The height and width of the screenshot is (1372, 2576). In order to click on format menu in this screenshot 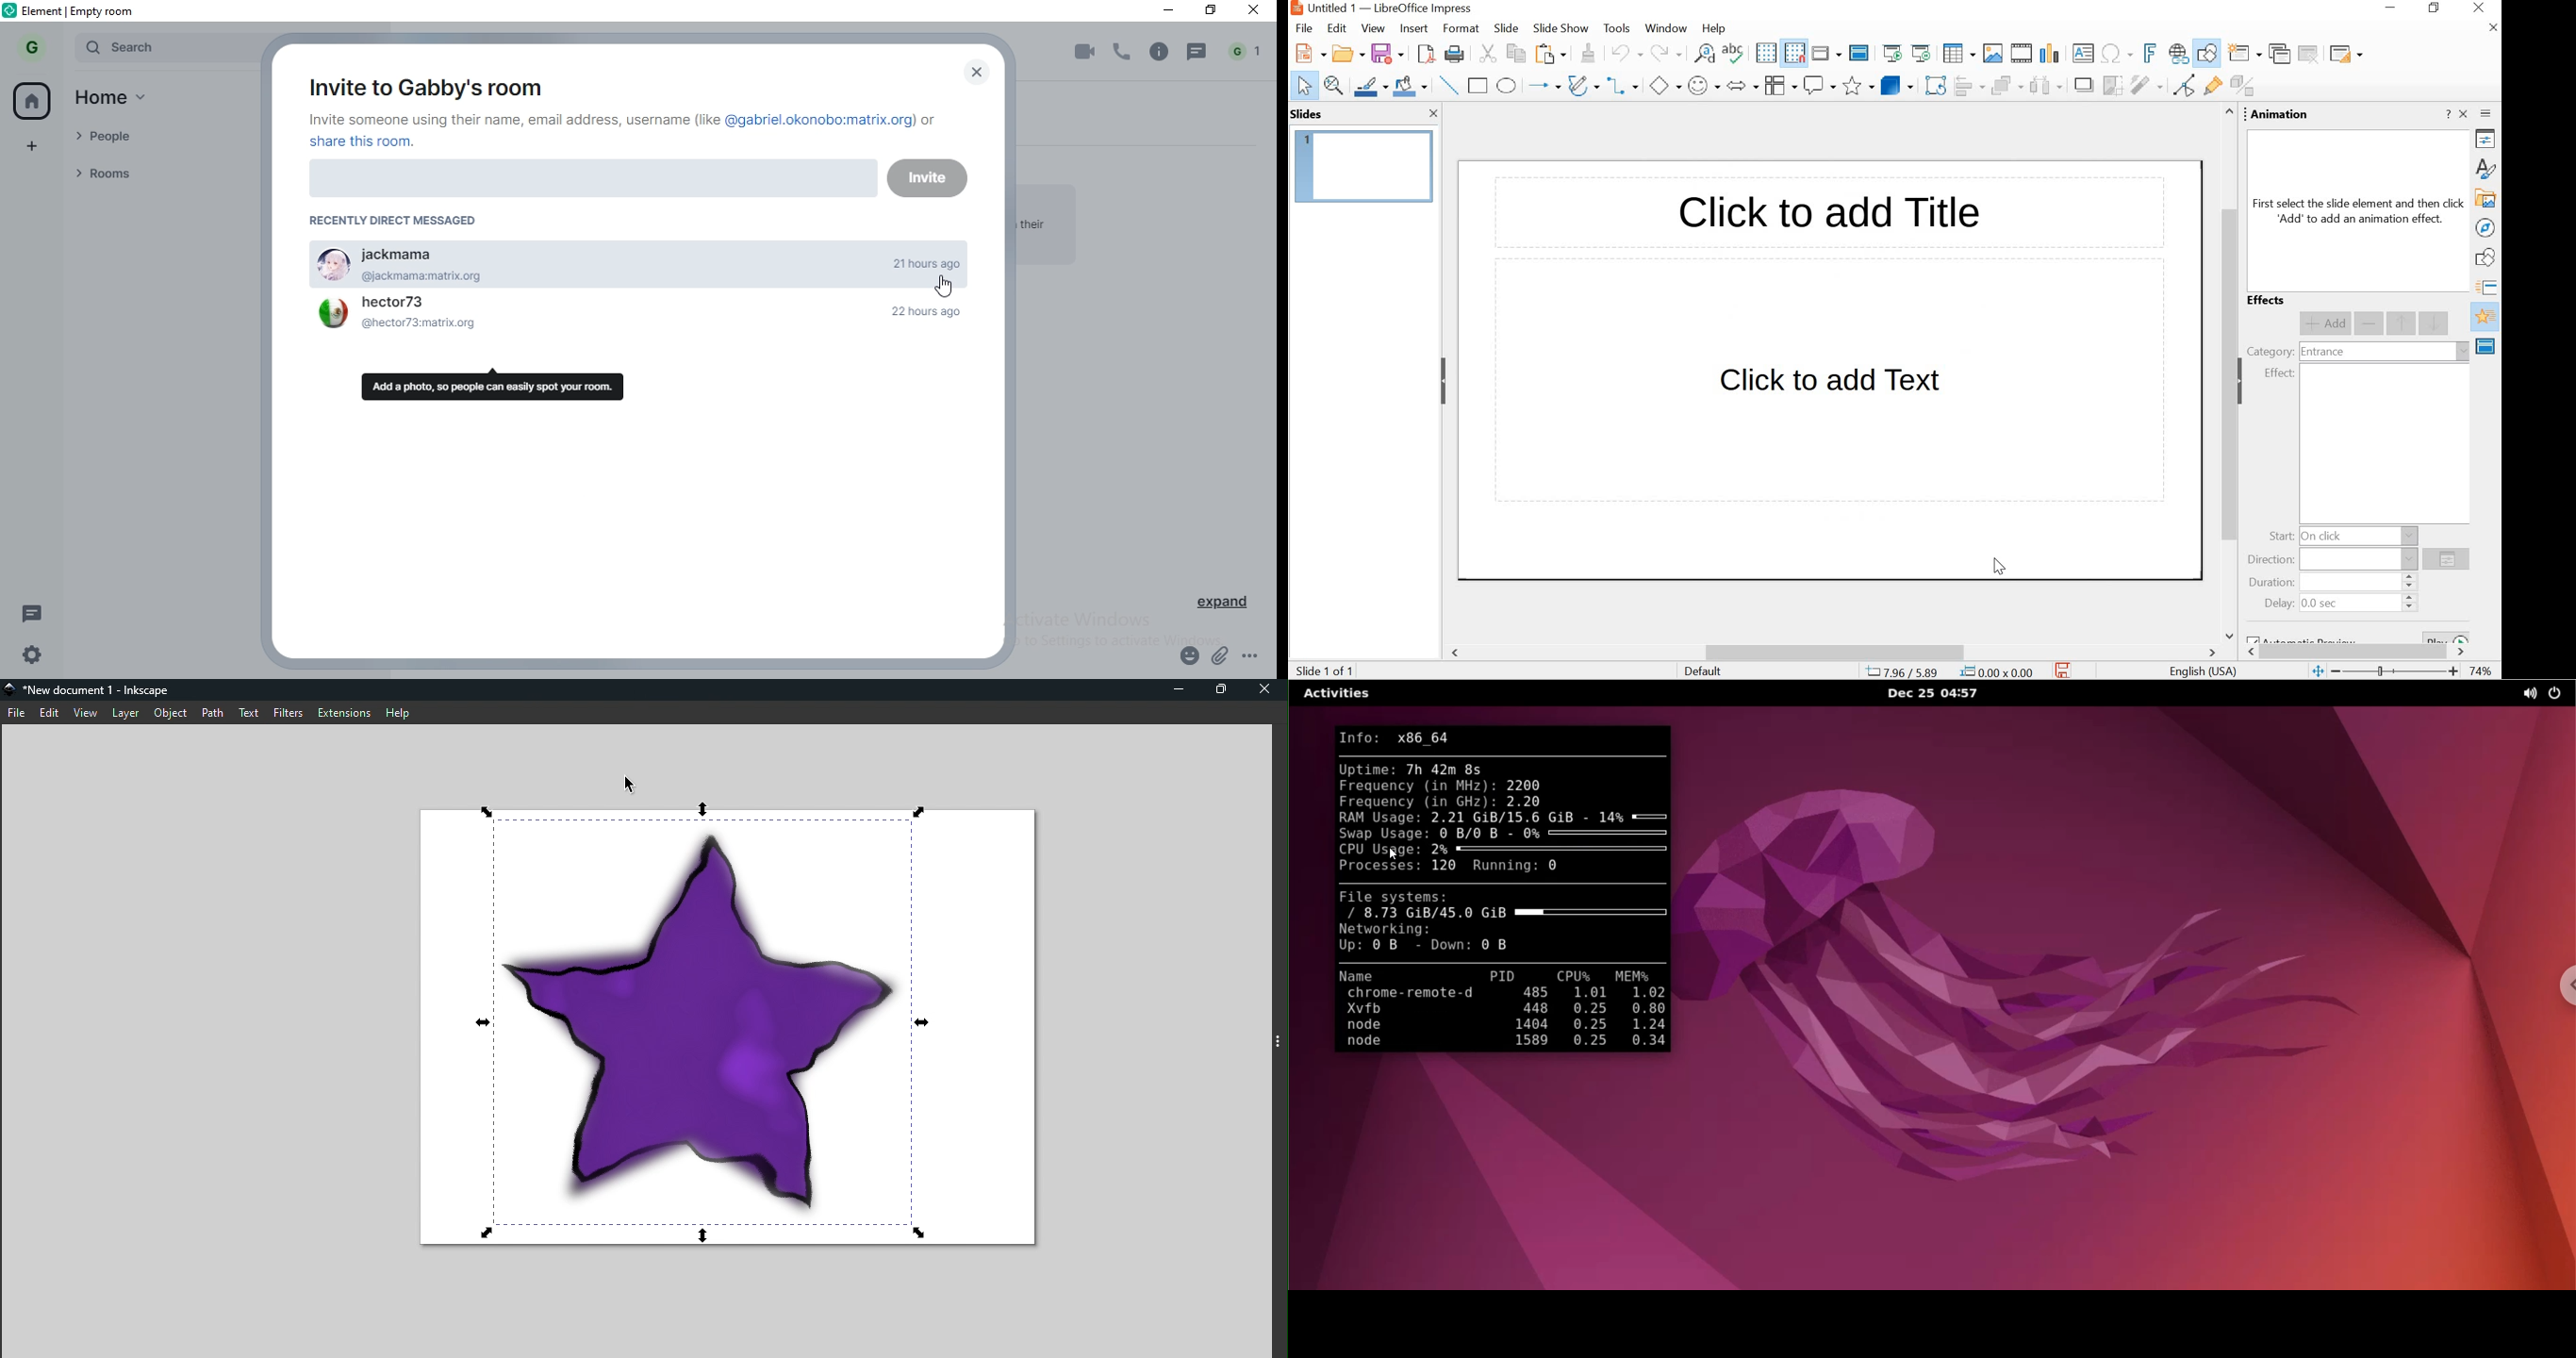, I will do `click(1459, 28)`.